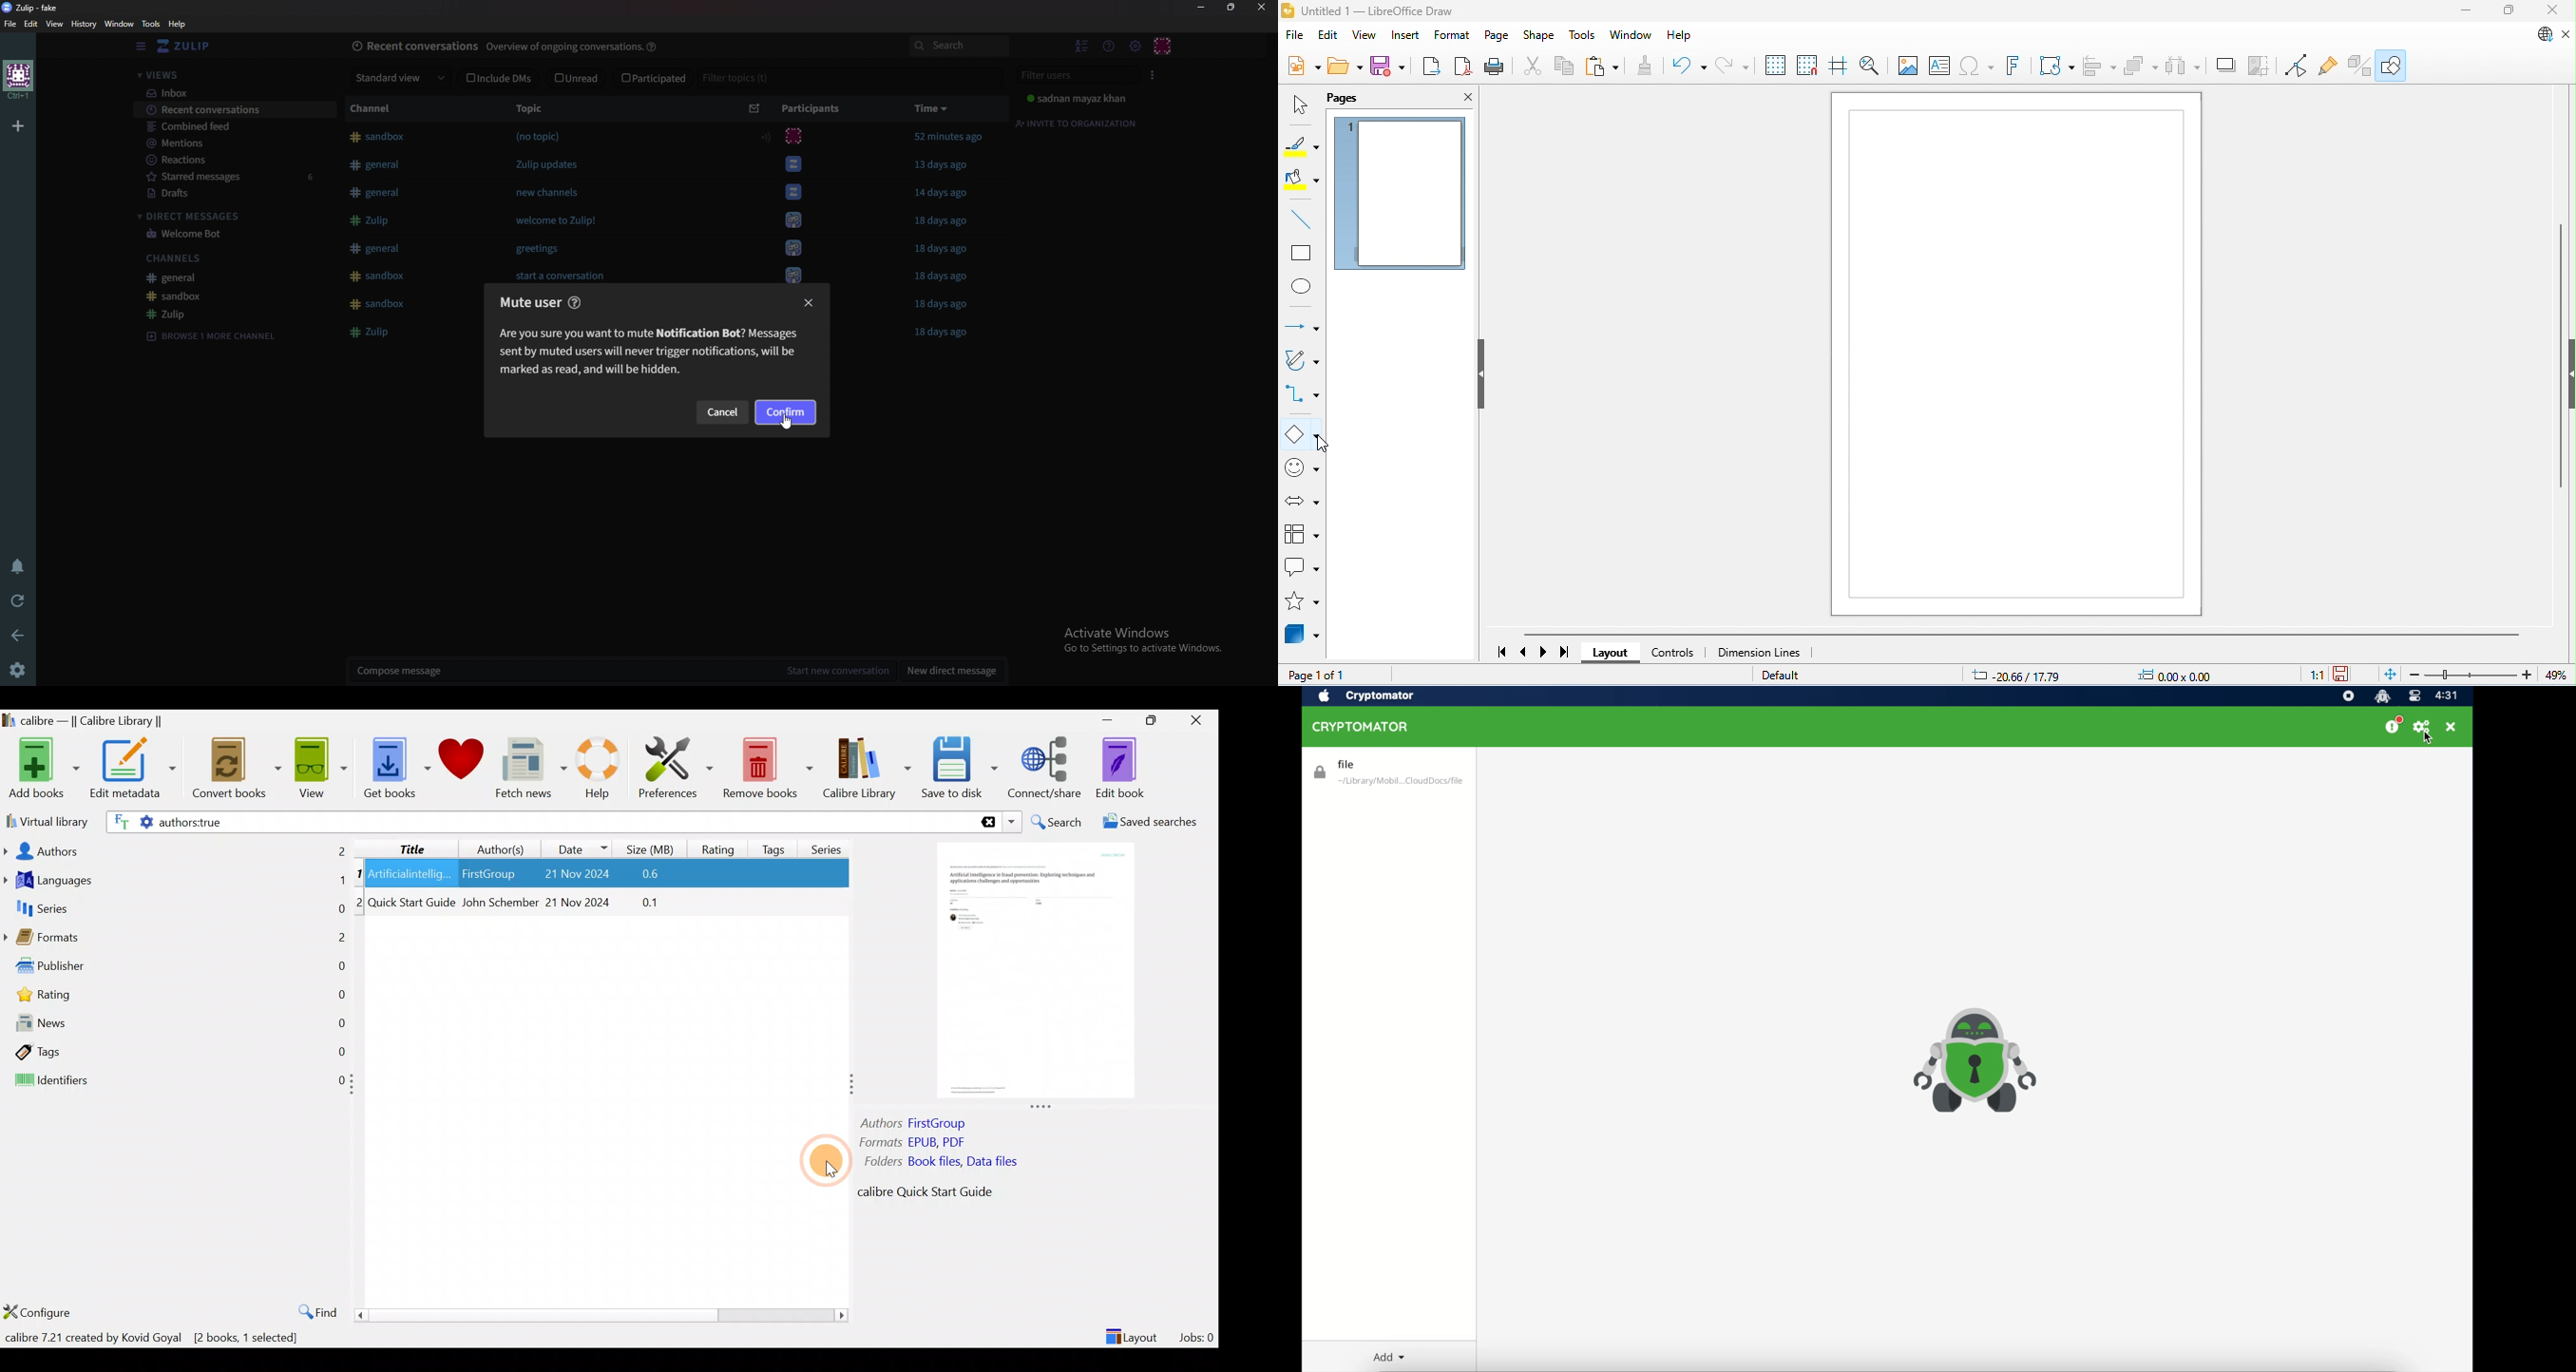  I want to click on page, so click(1498, 37).